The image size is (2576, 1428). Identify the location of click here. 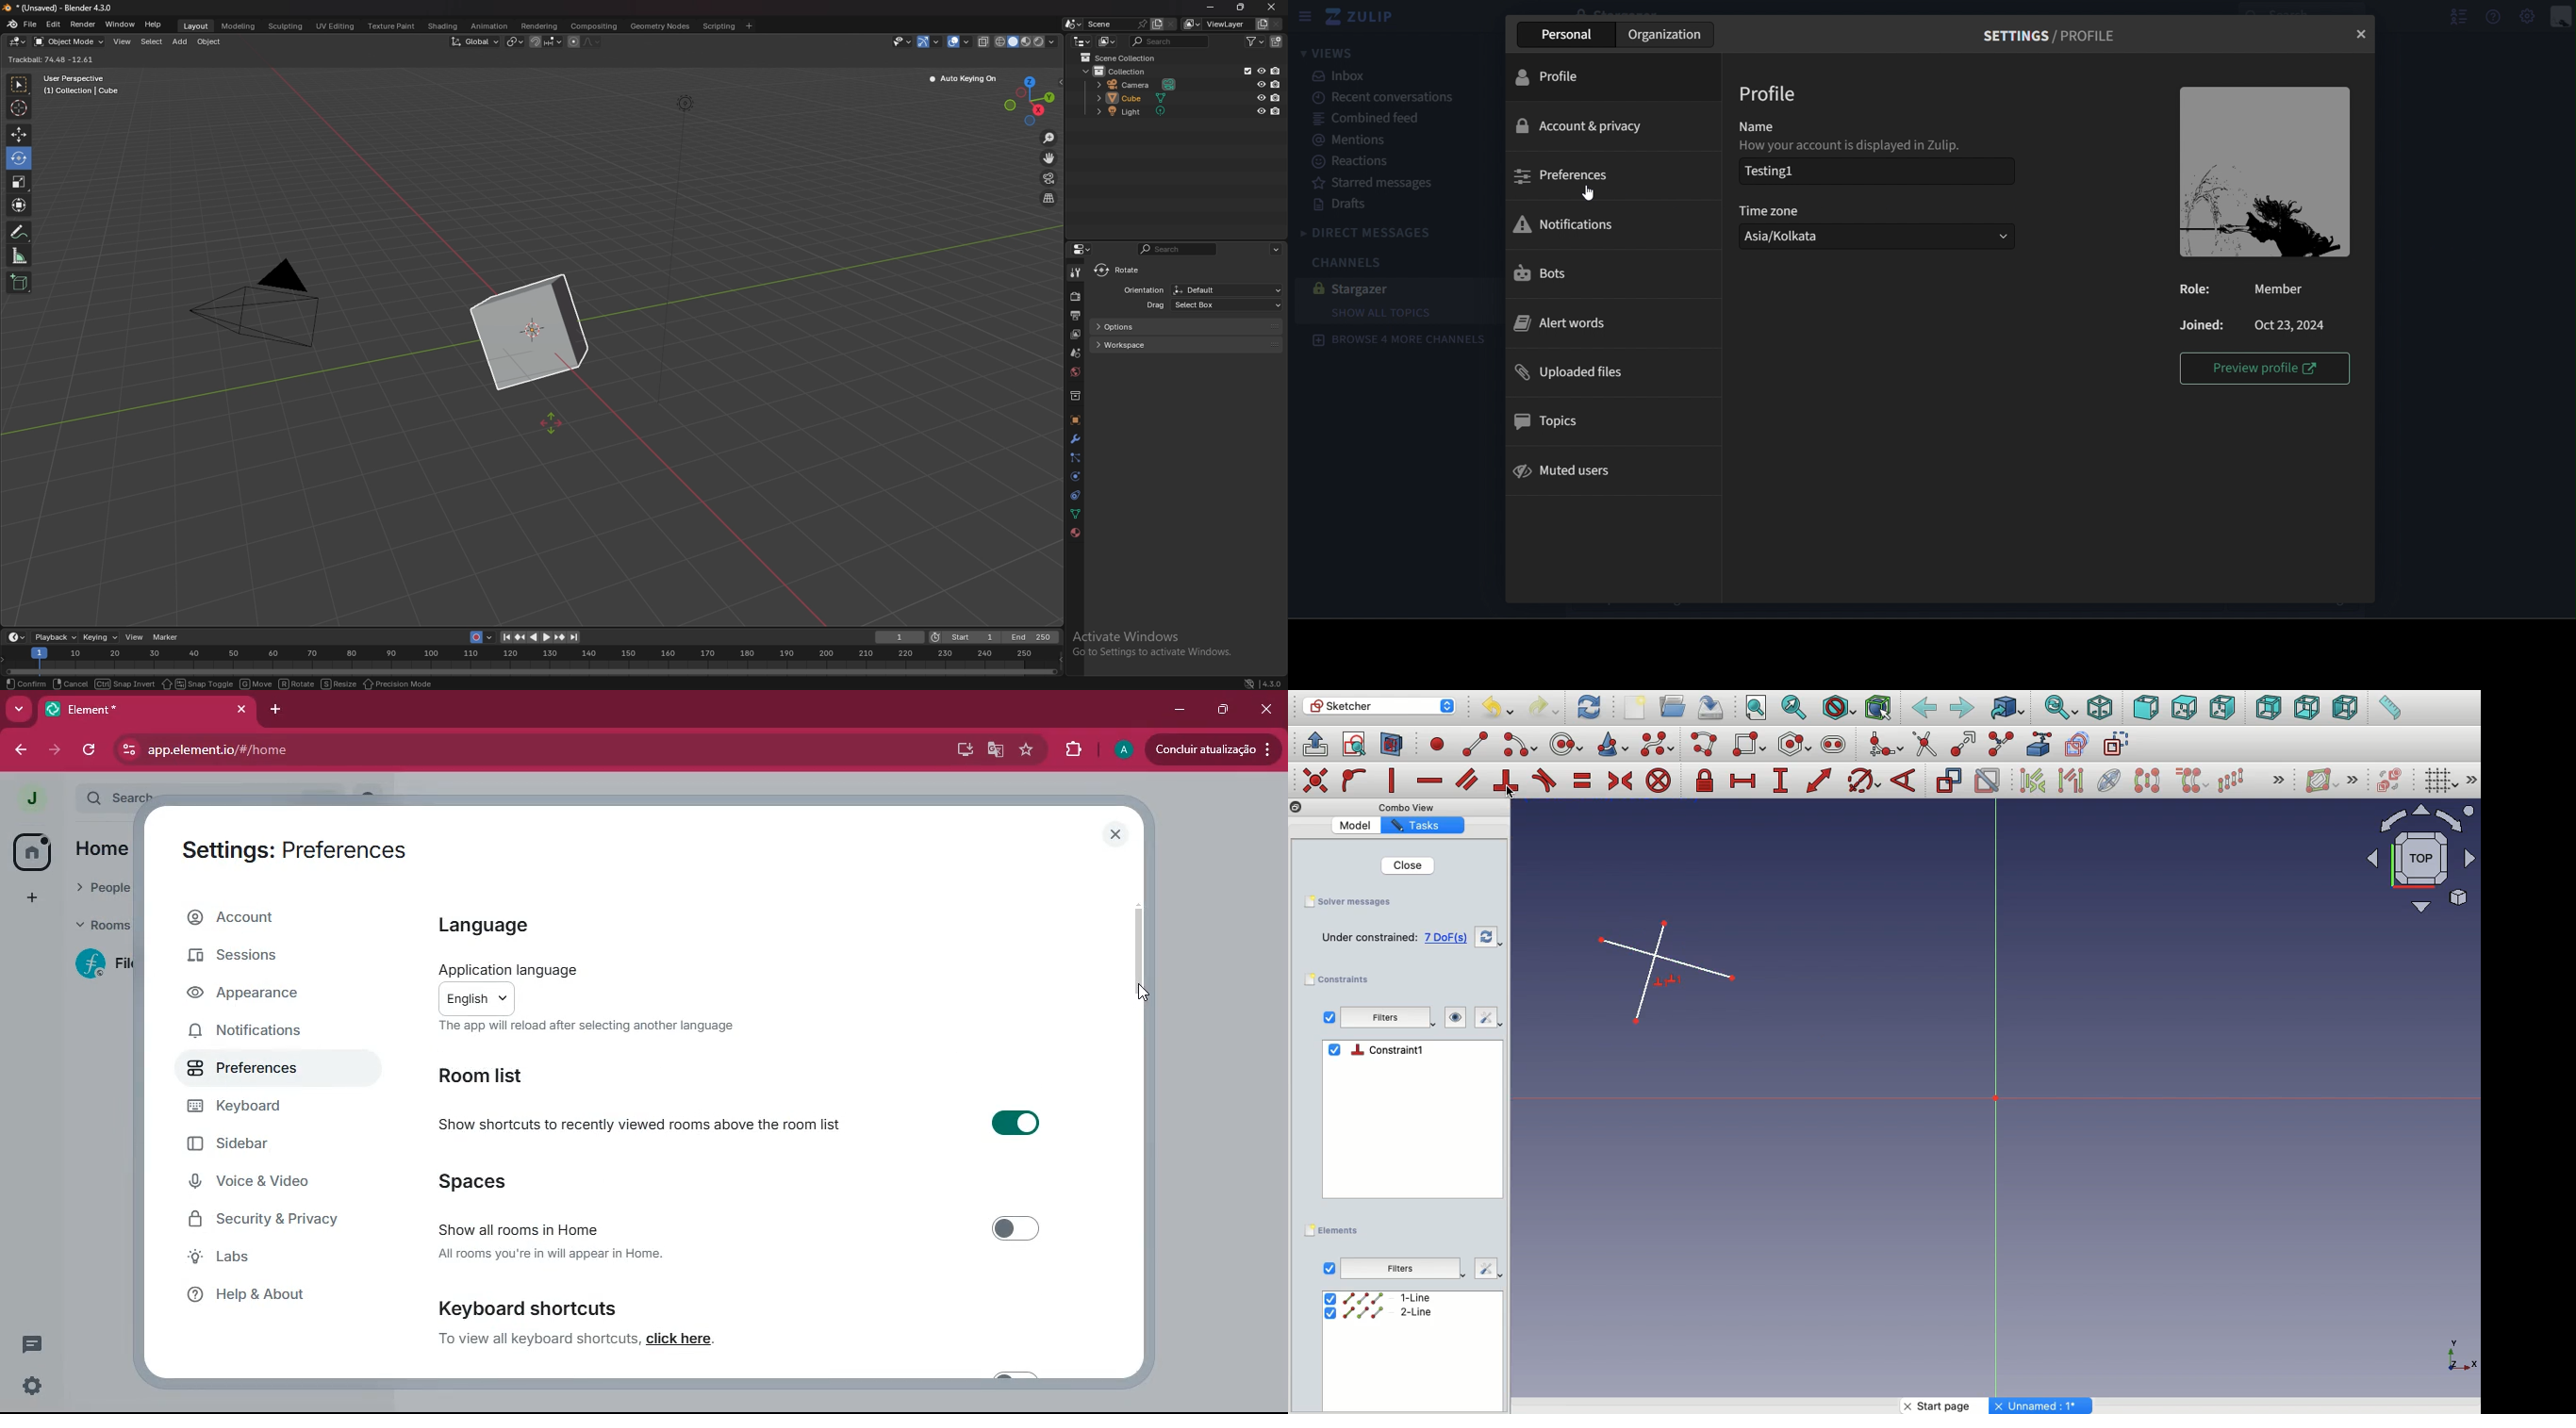
(681, 1340).